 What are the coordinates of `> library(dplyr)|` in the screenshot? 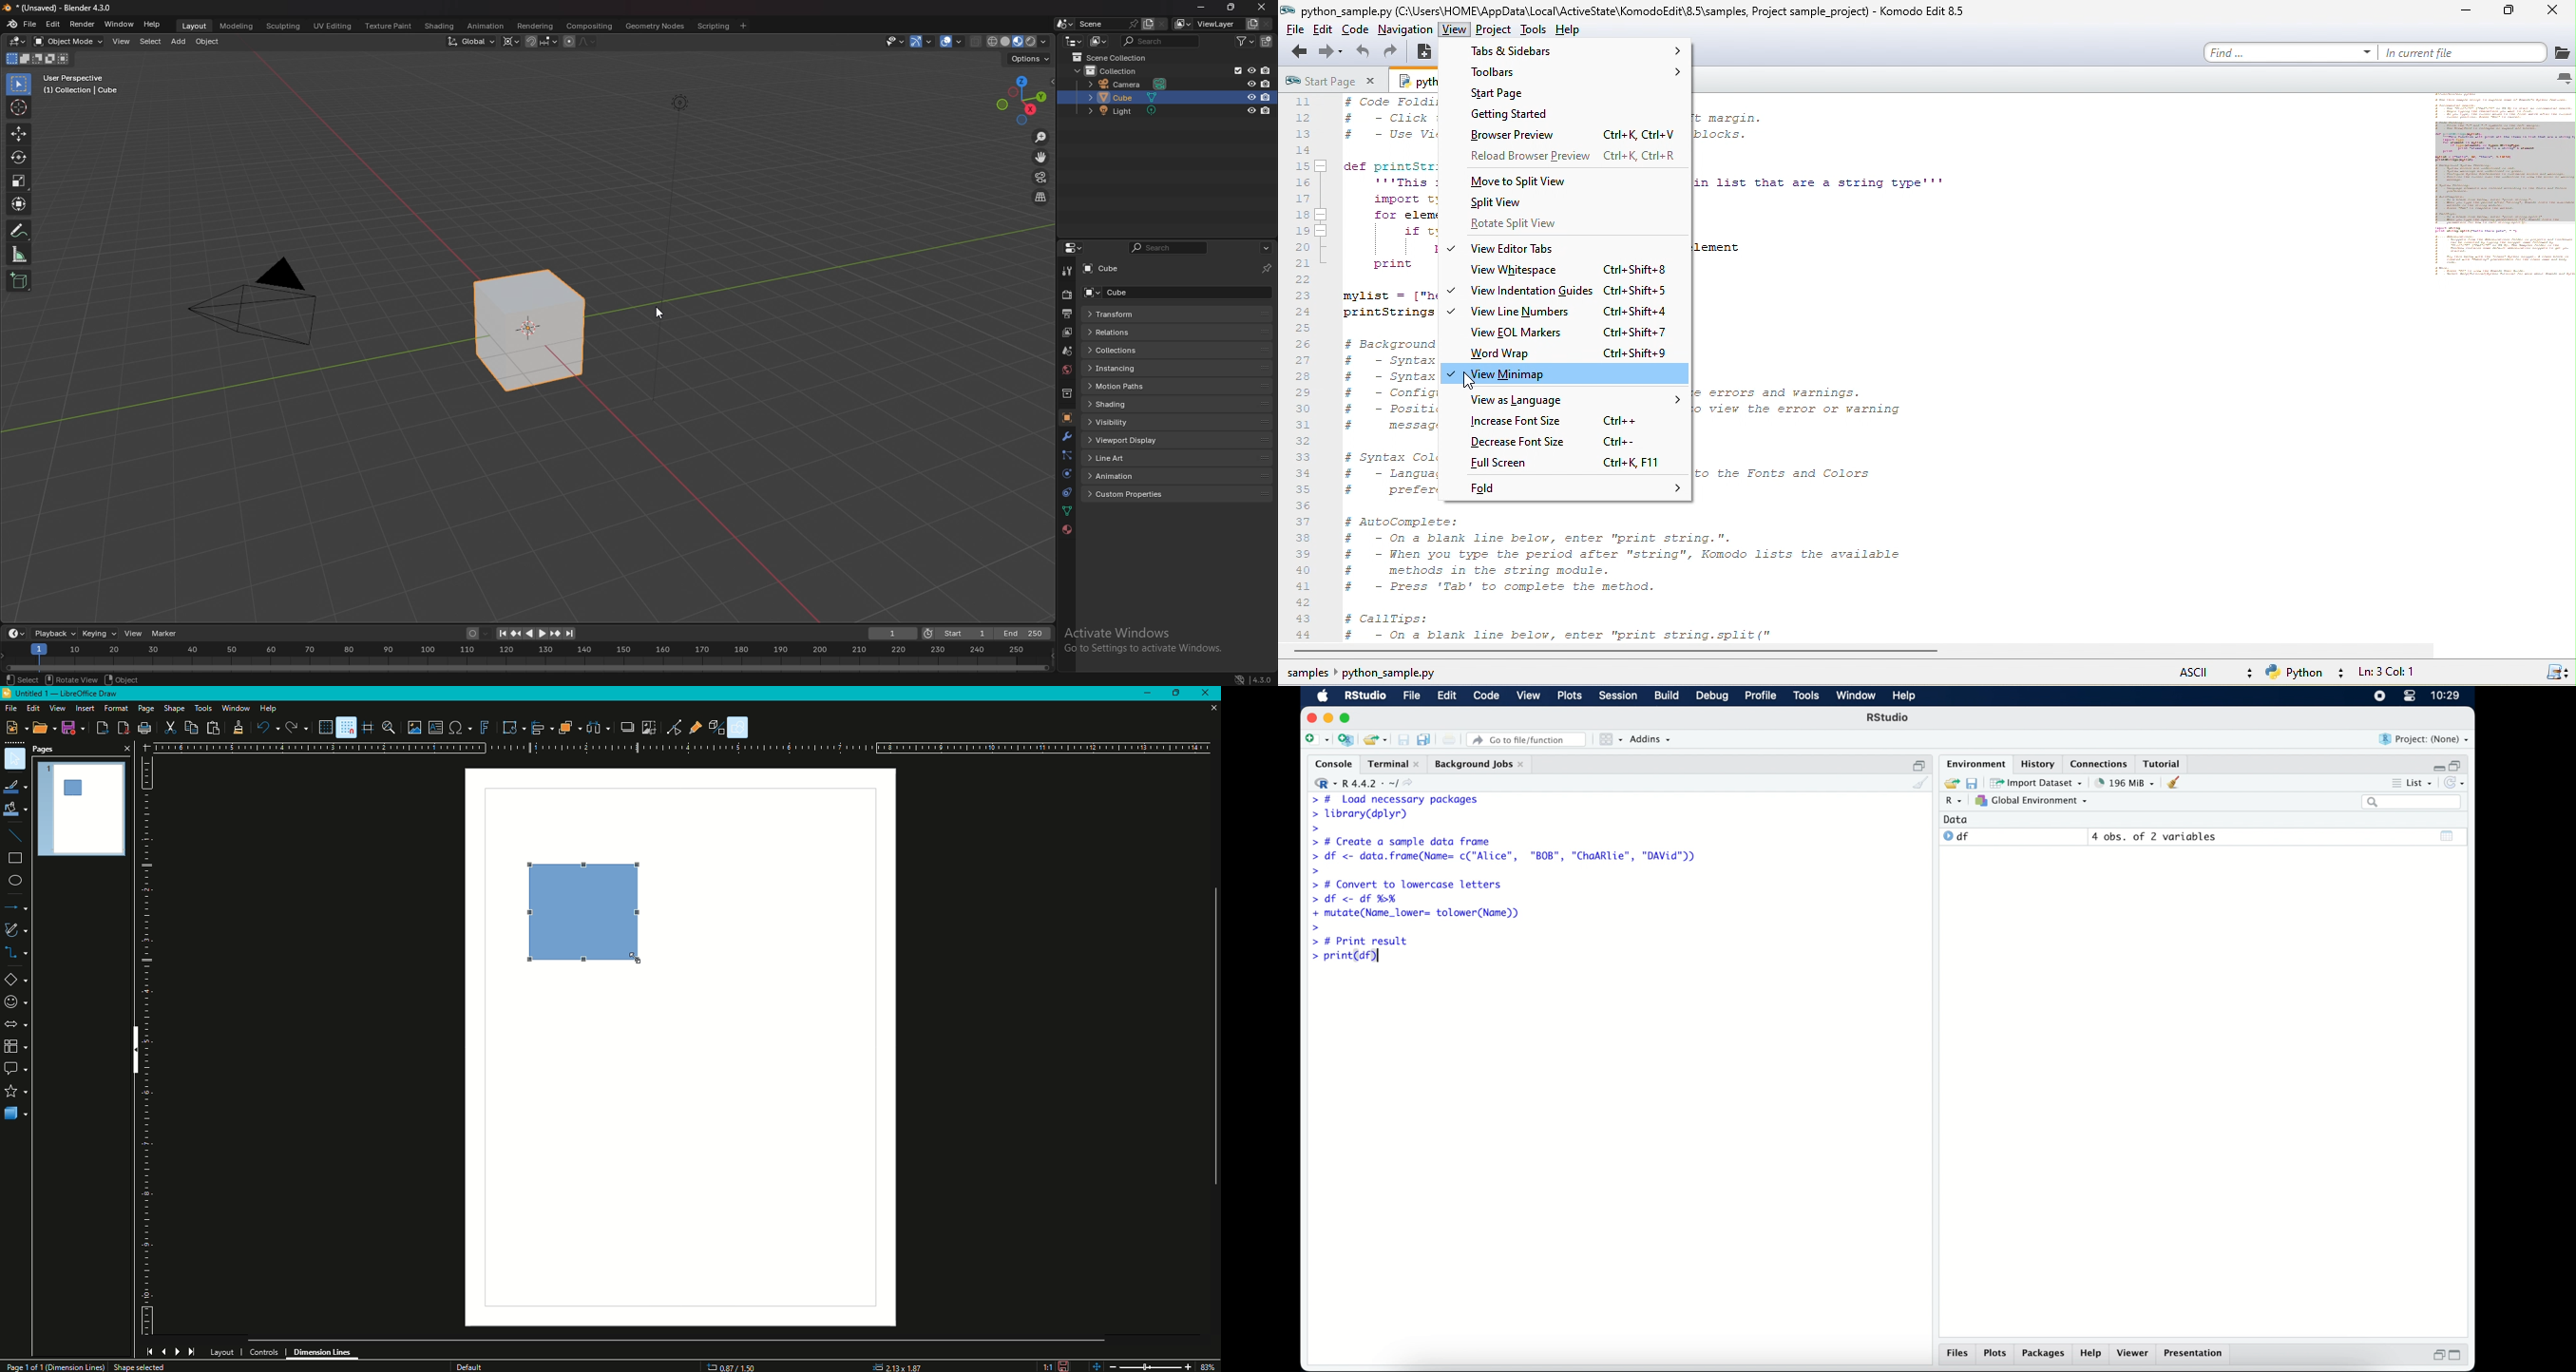 It's located at (1363, 814).